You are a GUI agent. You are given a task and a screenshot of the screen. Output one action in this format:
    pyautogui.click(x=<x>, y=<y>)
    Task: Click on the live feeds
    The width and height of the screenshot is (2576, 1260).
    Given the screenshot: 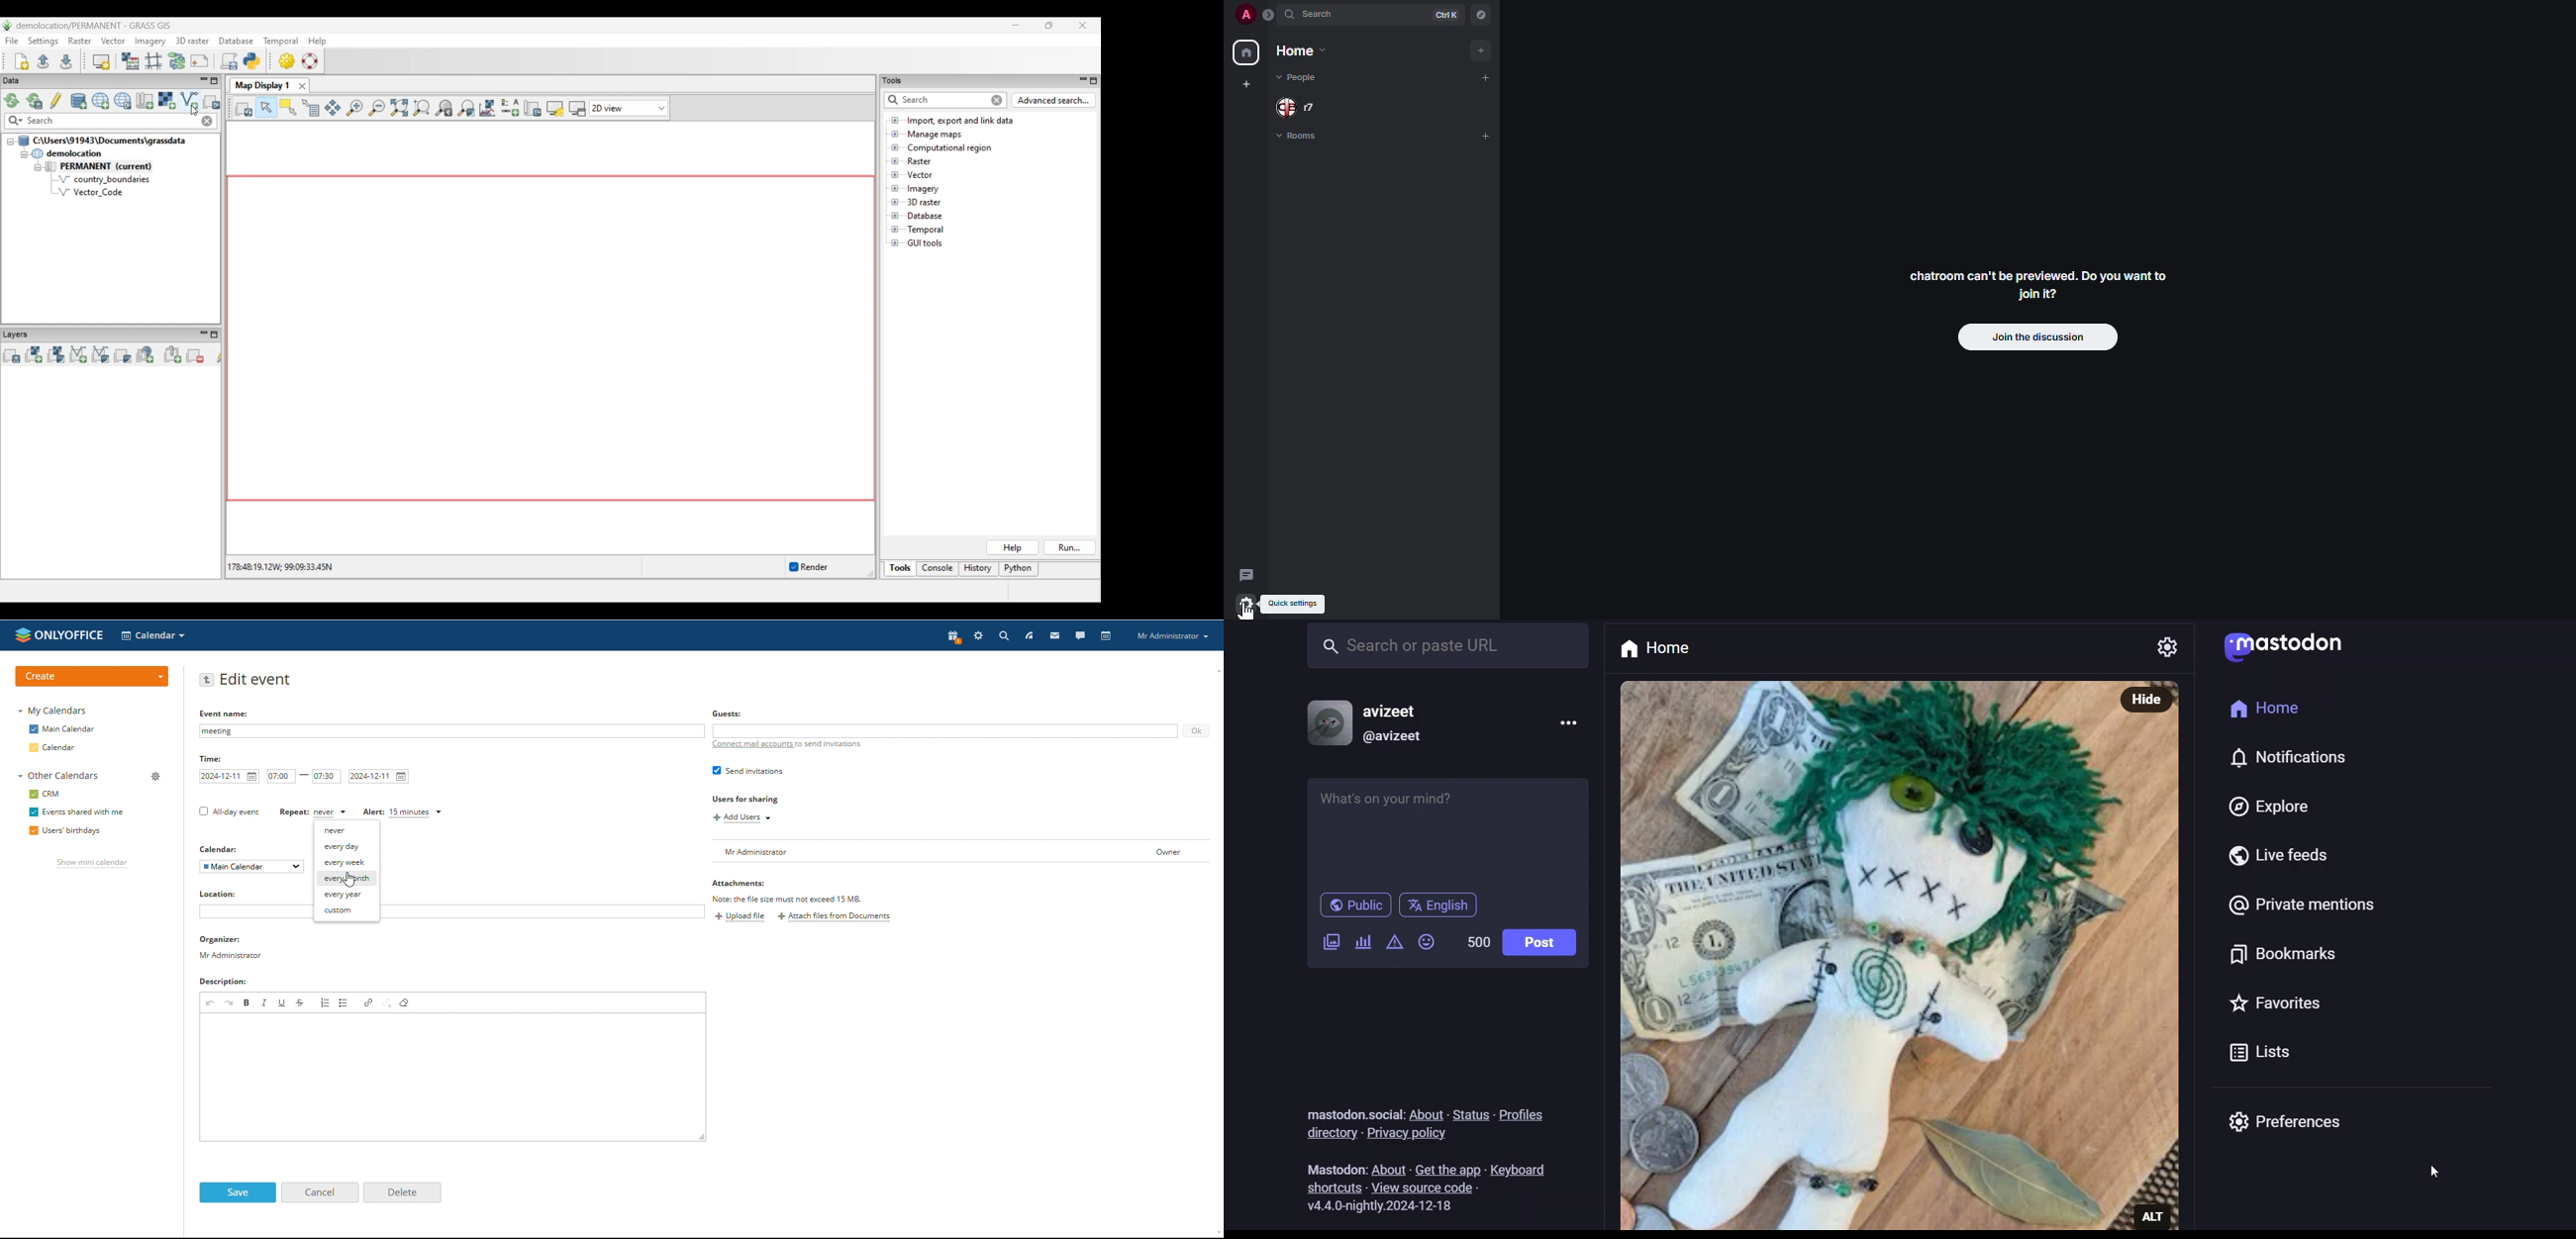 What is the action you would take?
    pyautogui.click(x=2277, y=859)
    